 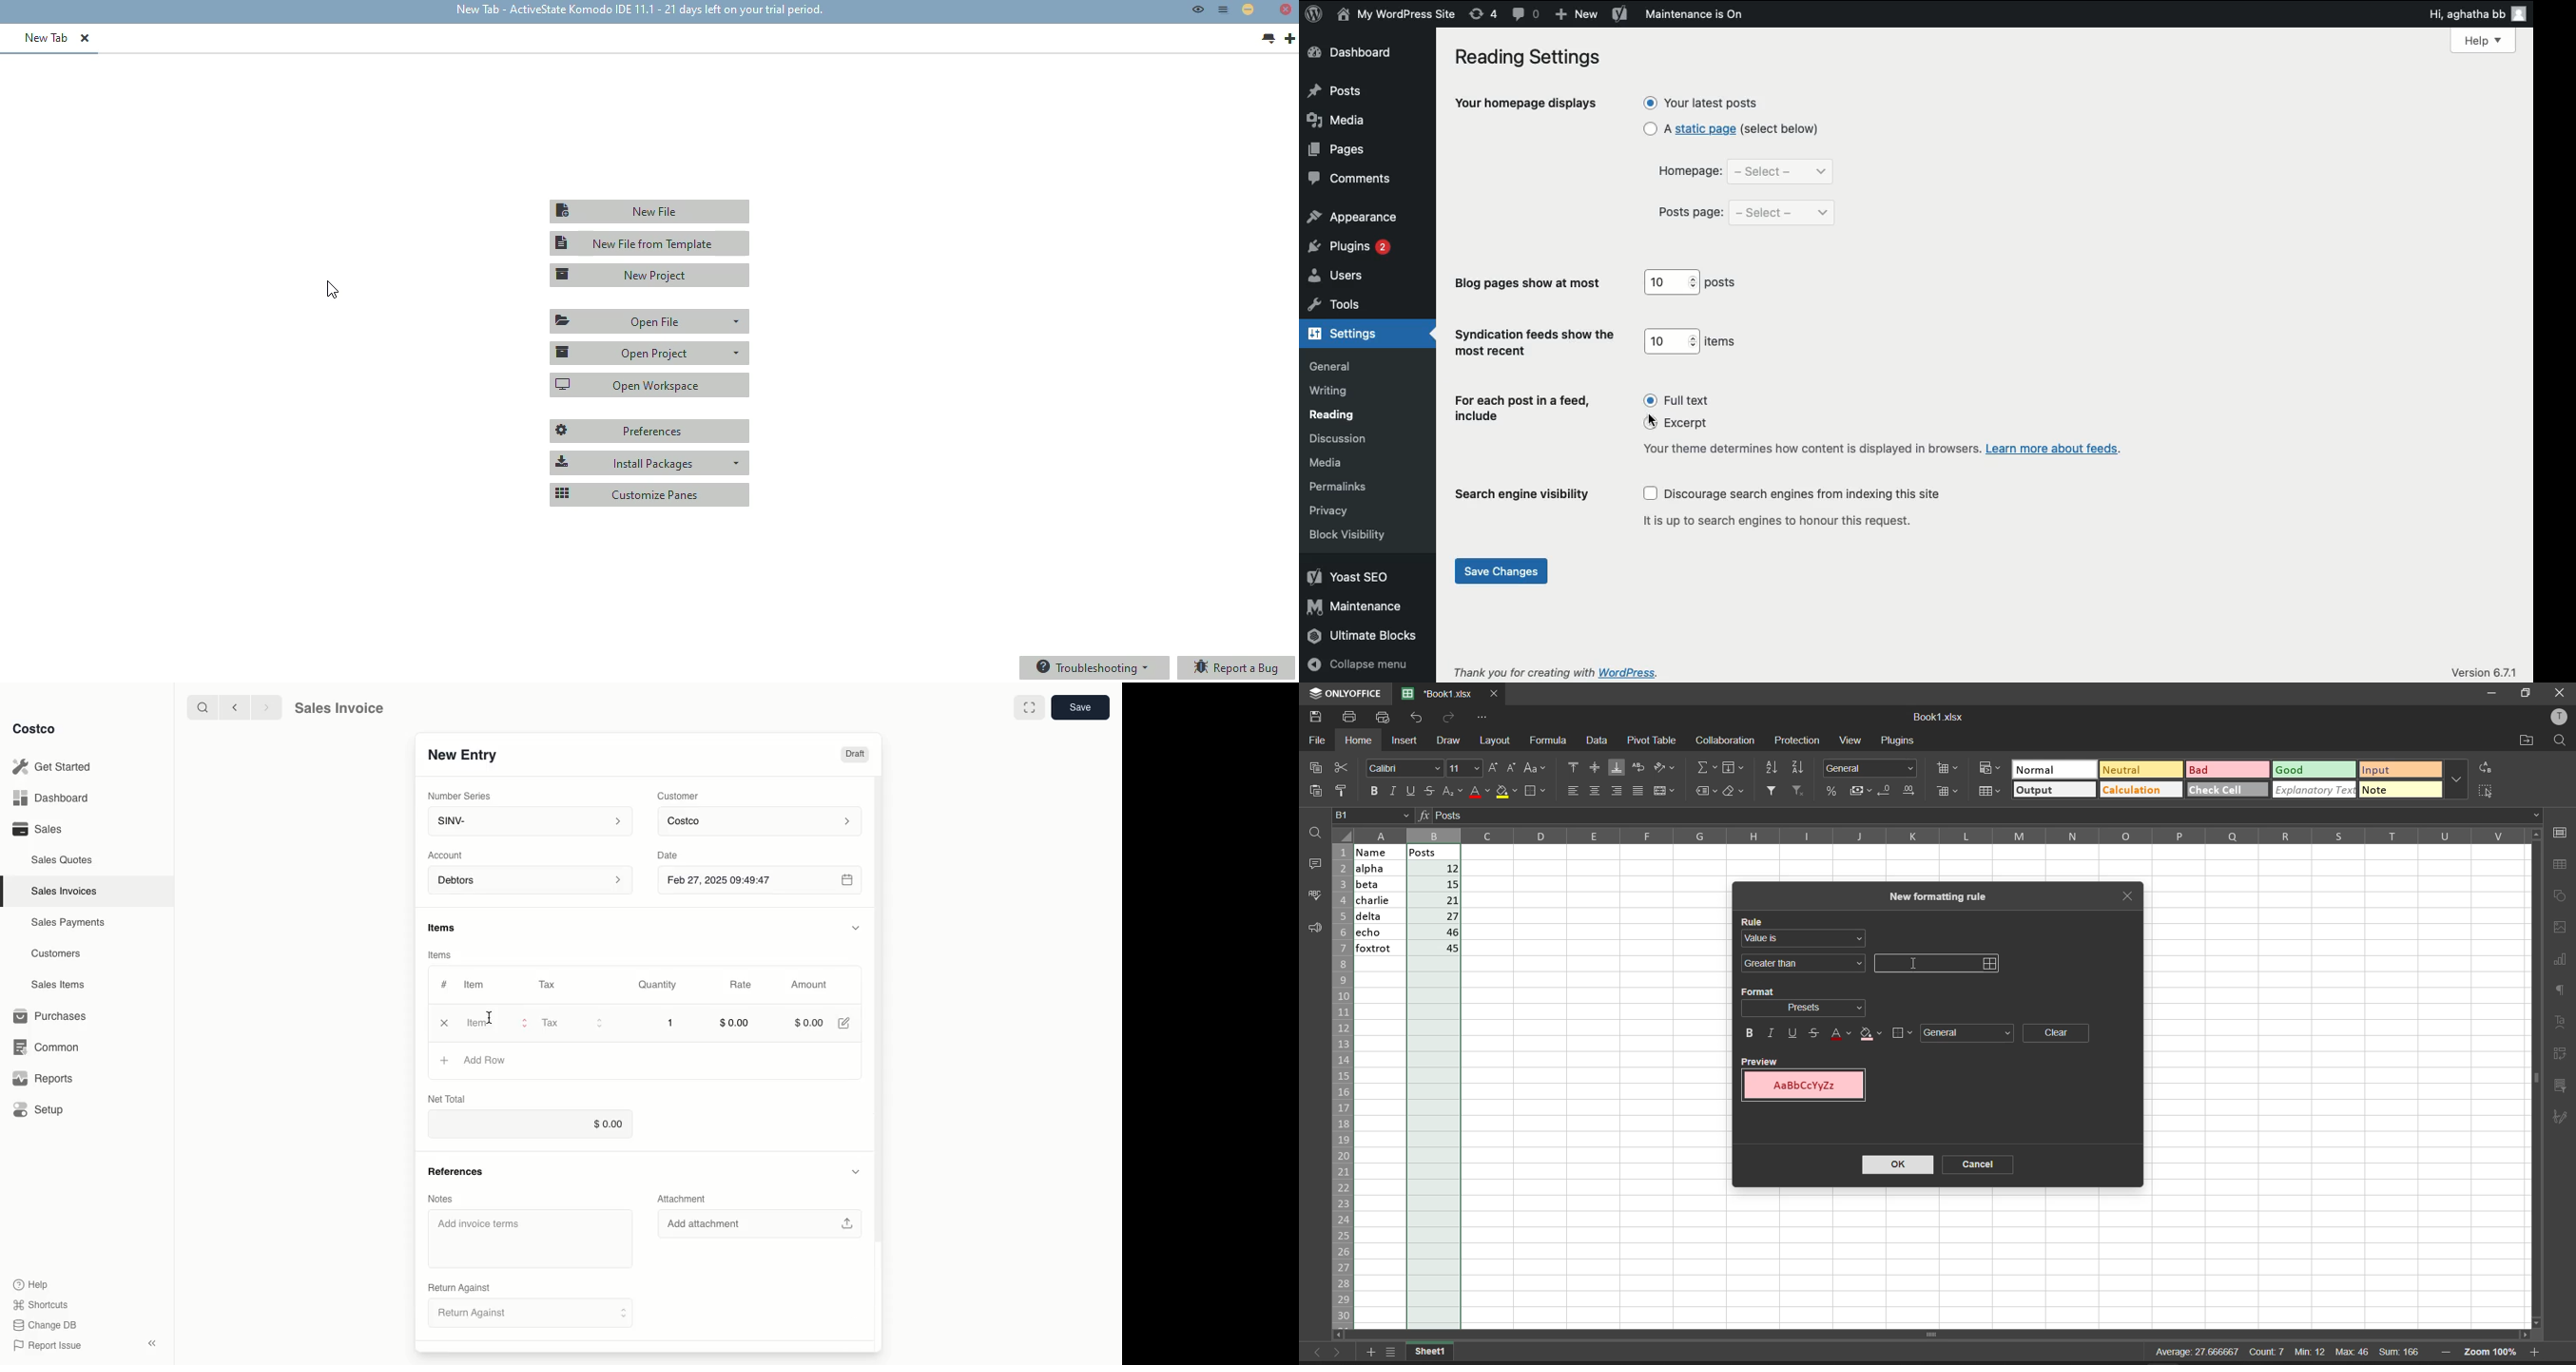 What do you see at coordinates (680, 853) in the screenshot?
I see `Date` at bounding box center [680, 853].